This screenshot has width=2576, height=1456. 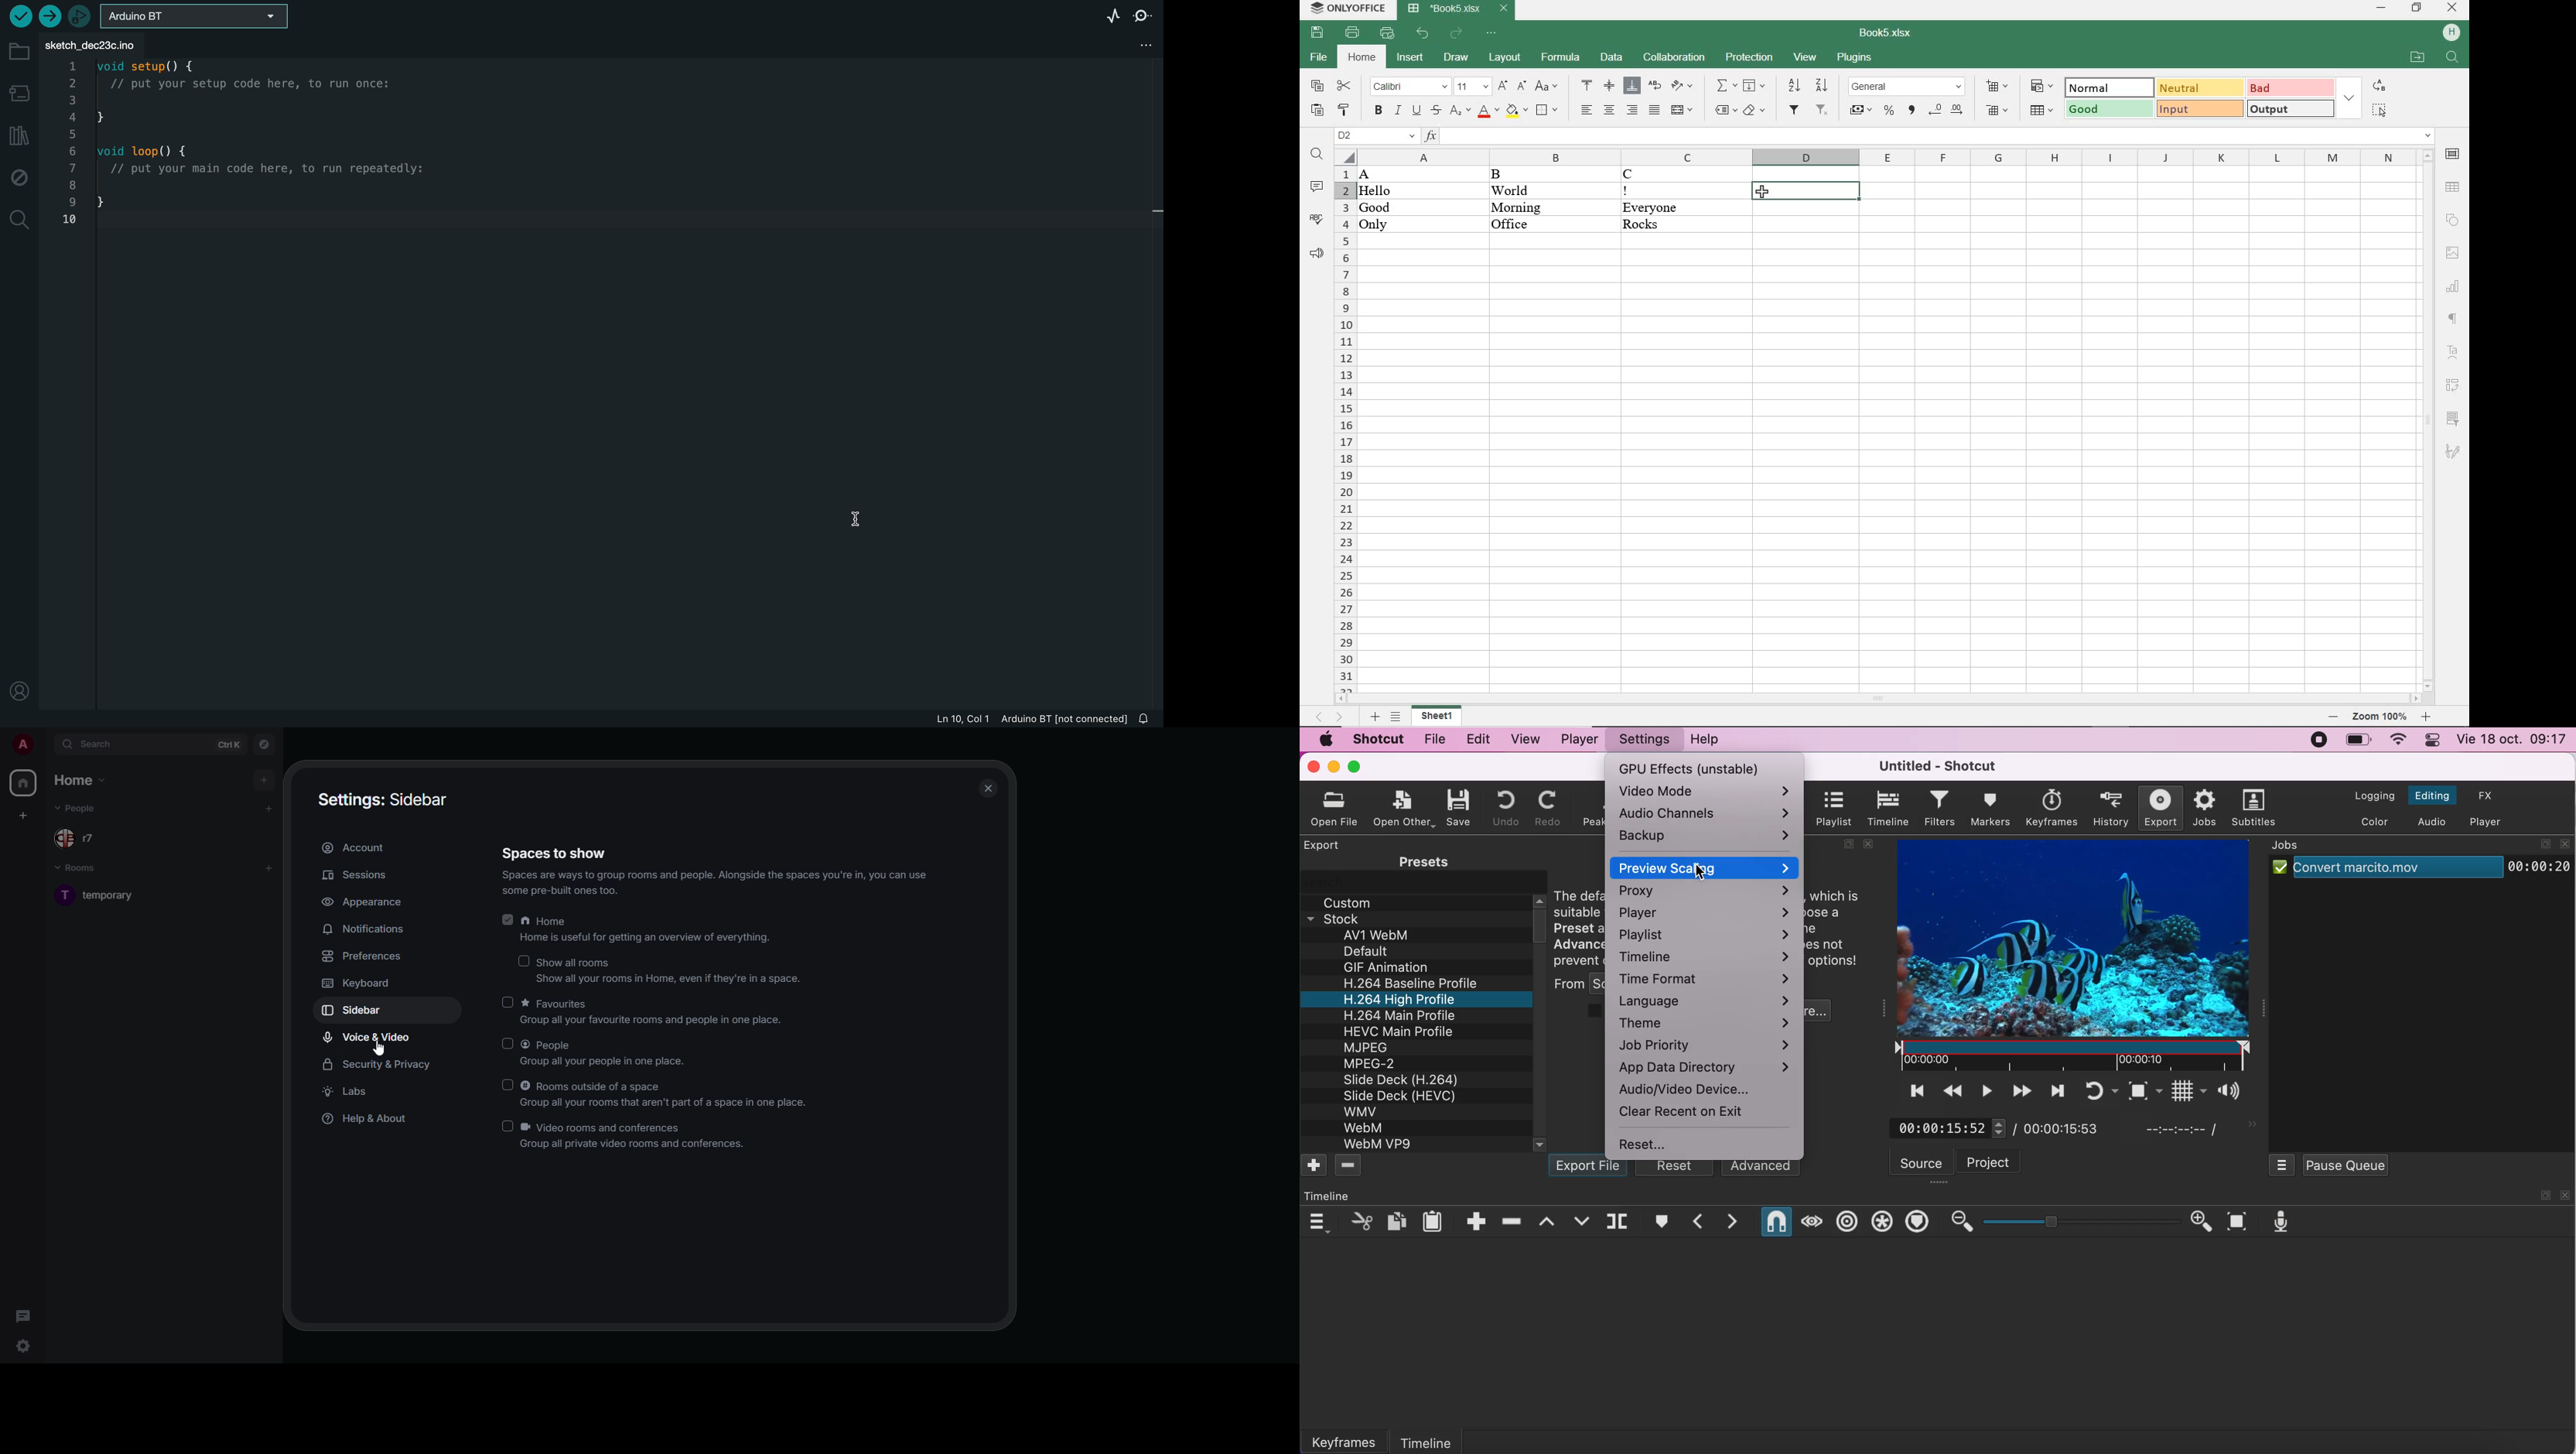 What do you see at coordinates (1633, 86) in the screenshot?
I see `align bottom` at bounding box center [1633, 86].